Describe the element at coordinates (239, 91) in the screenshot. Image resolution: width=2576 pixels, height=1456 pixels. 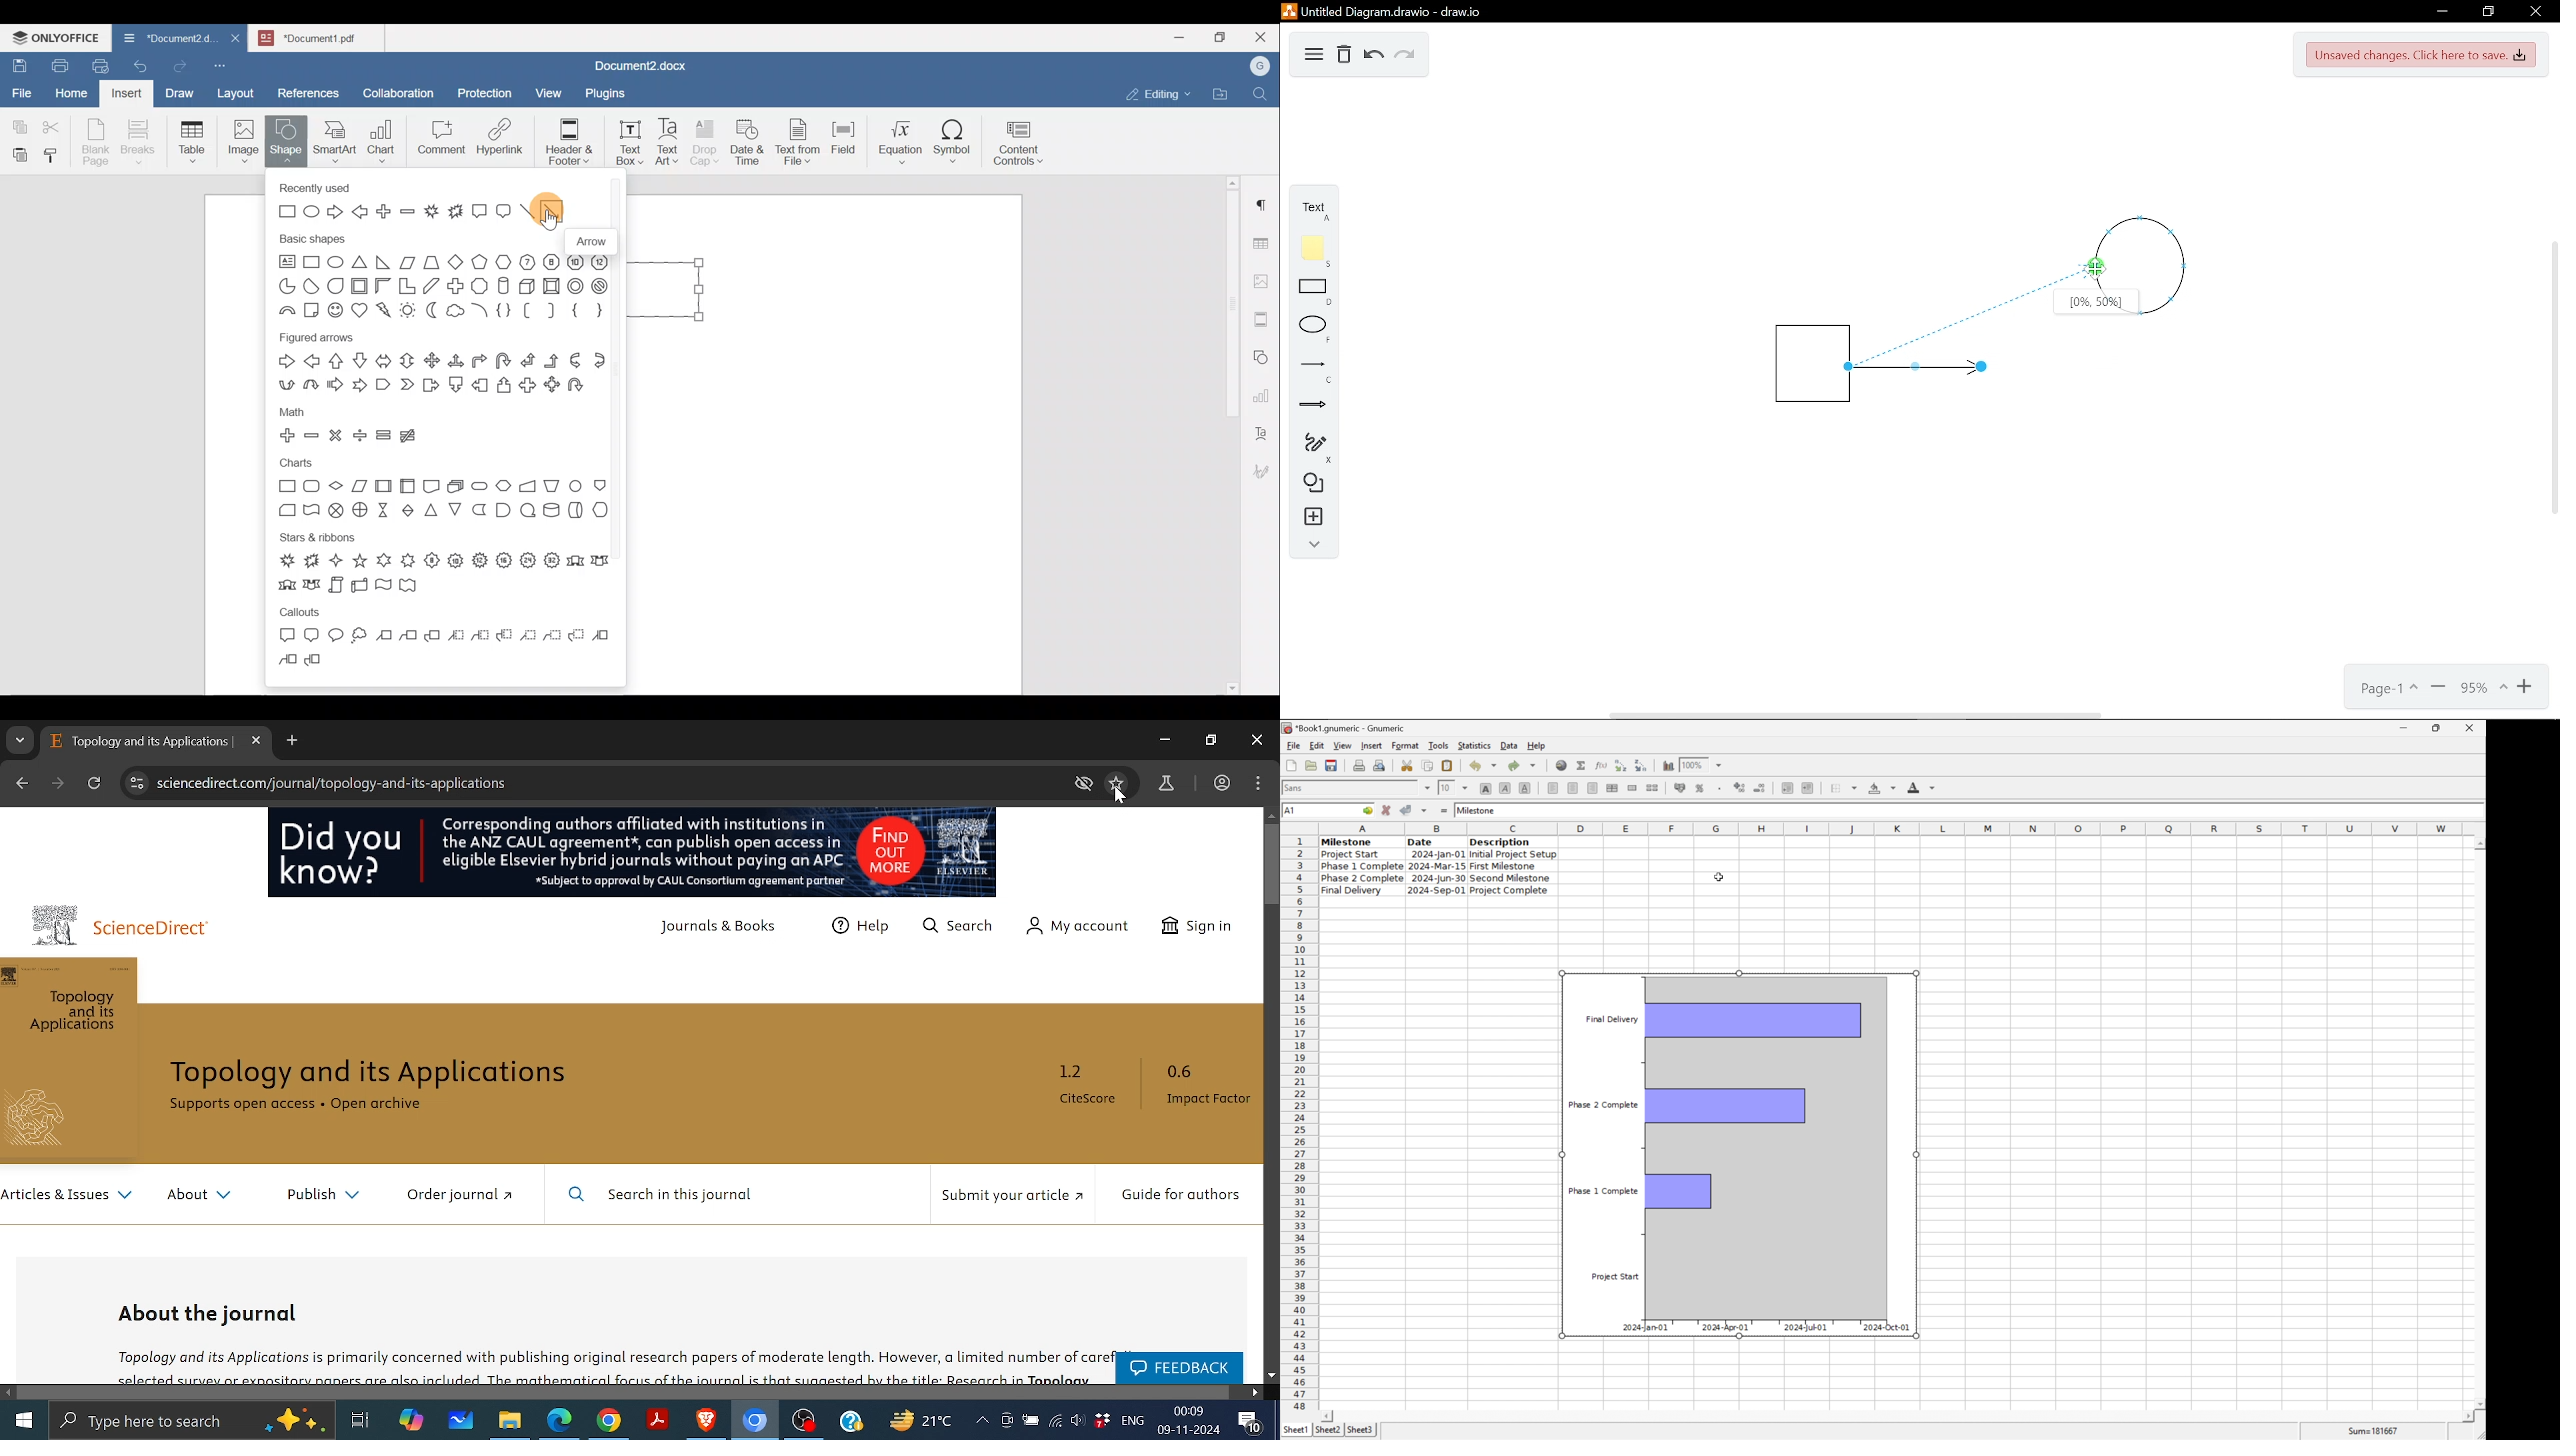
I see `Layout` at that location.